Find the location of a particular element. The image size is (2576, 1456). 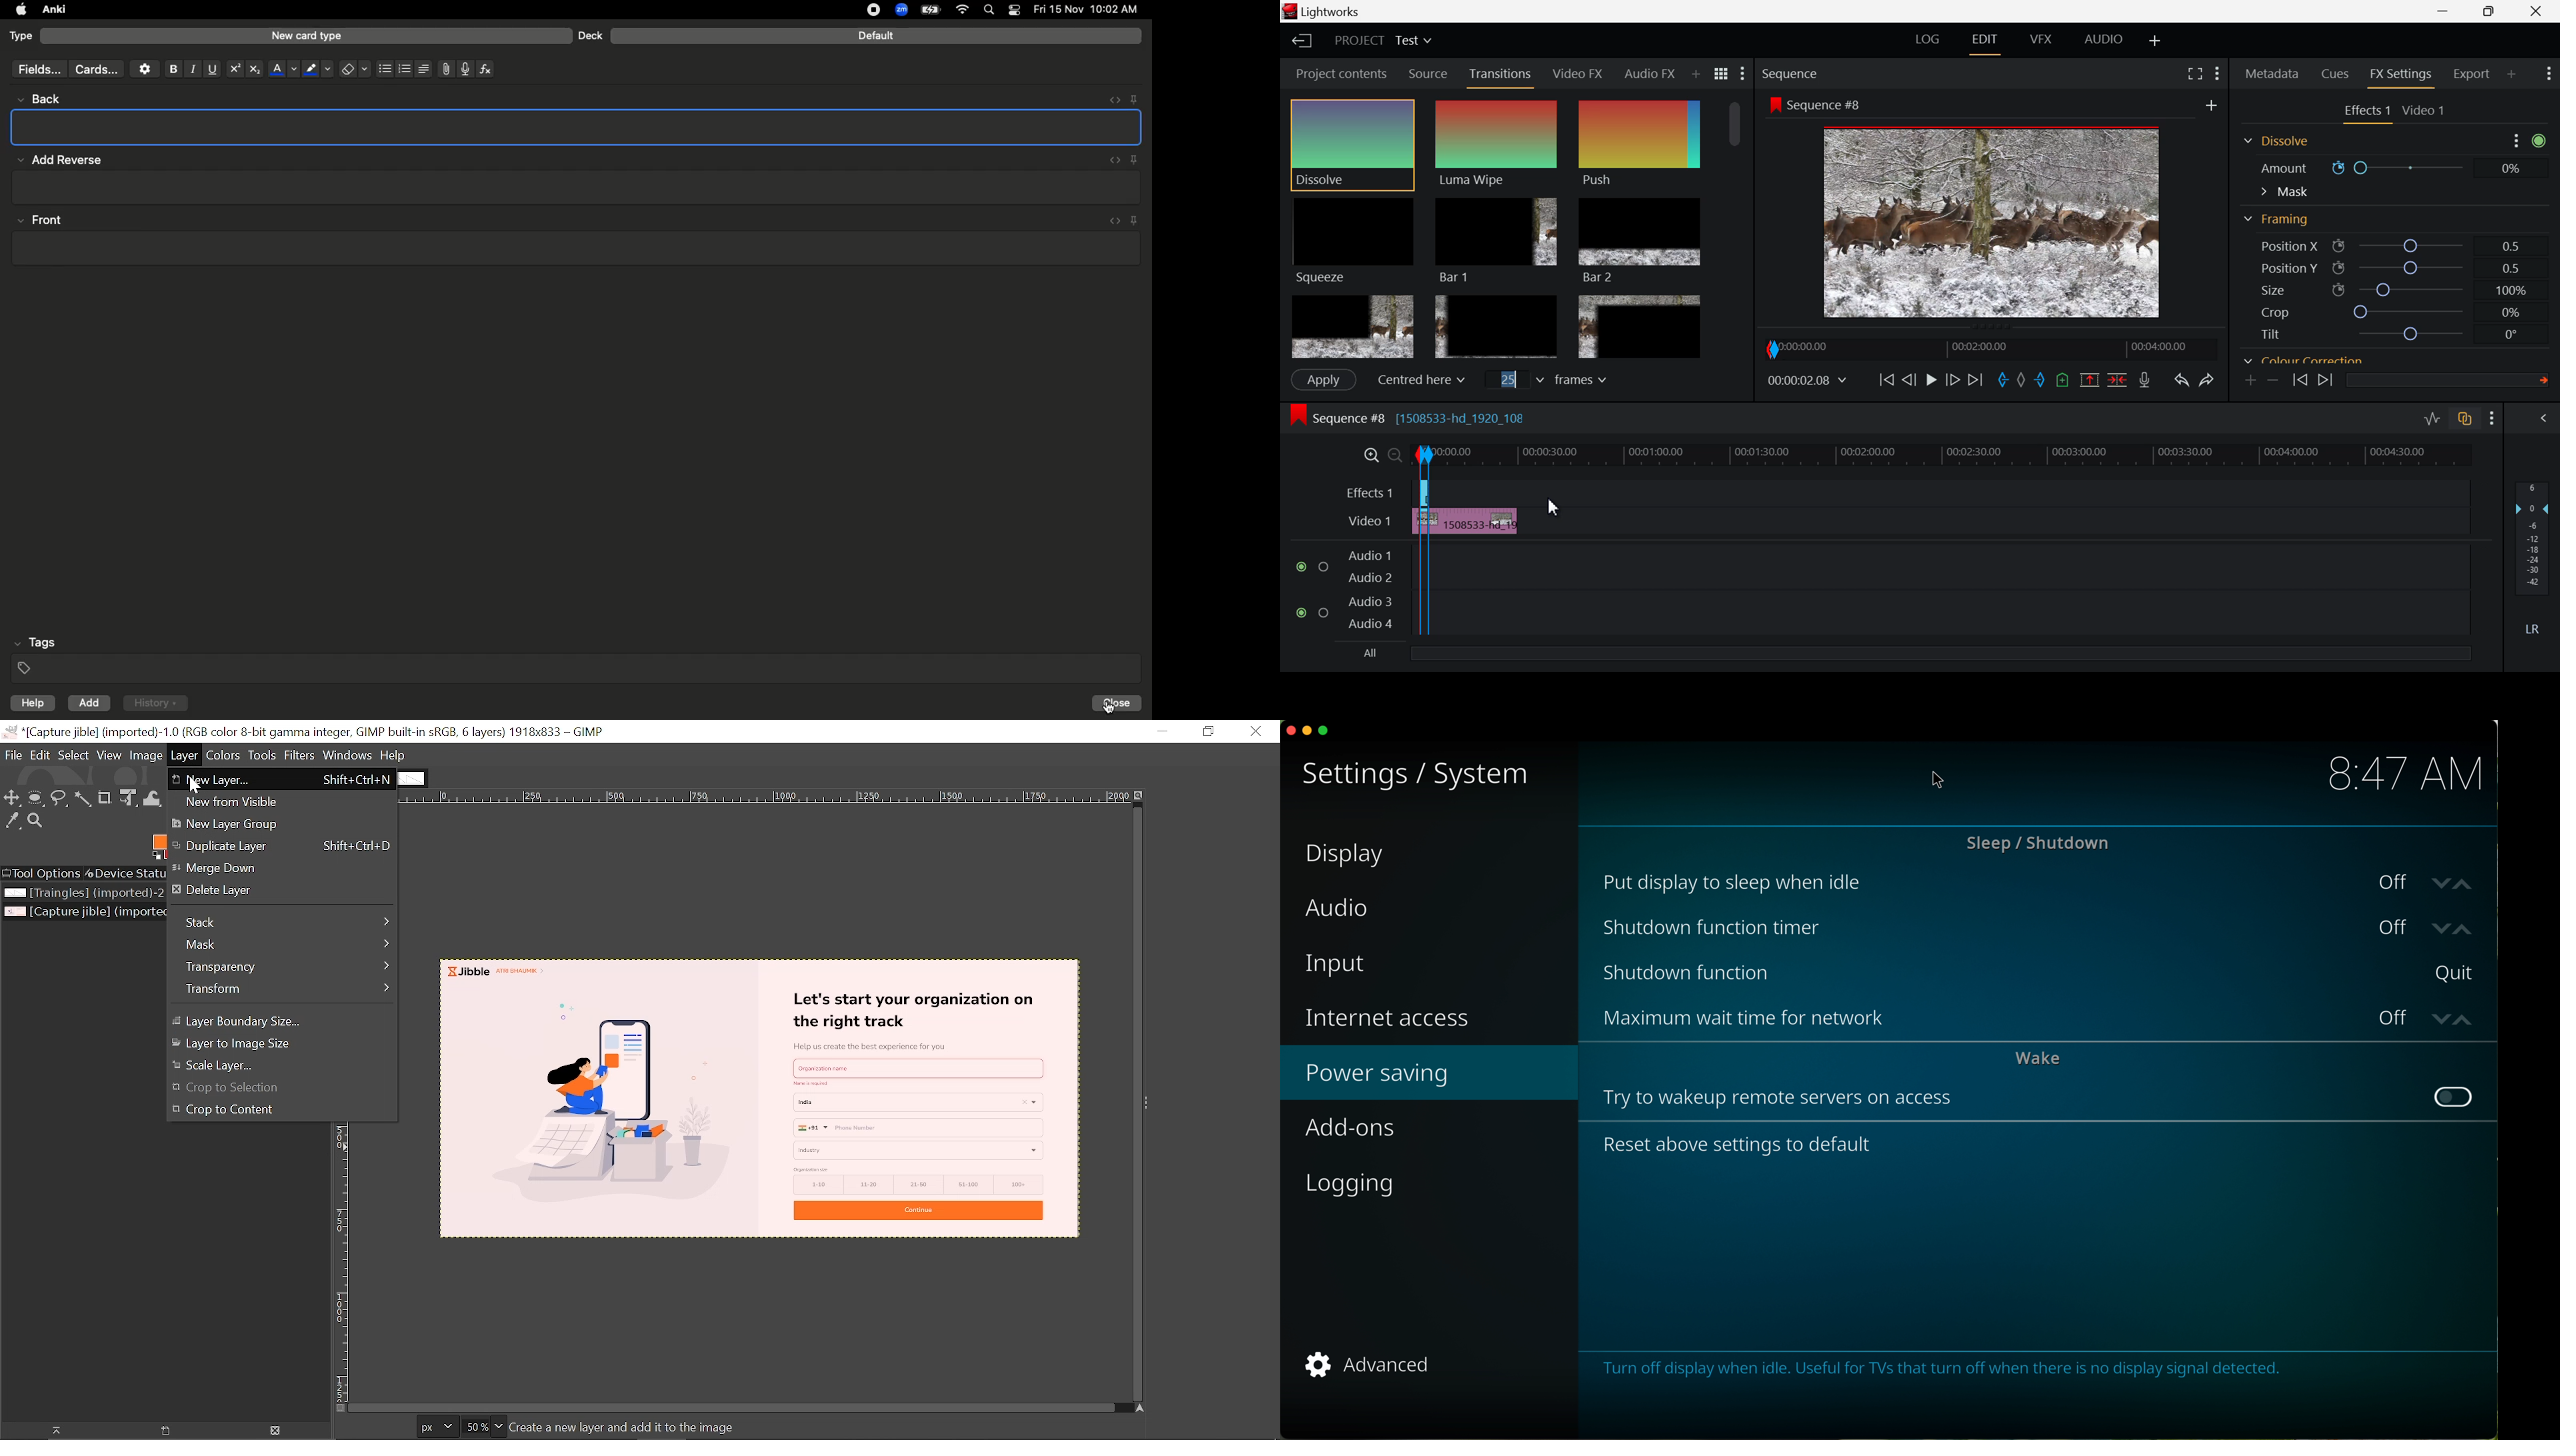

Box 5 is located at coordinates (1497, 328).